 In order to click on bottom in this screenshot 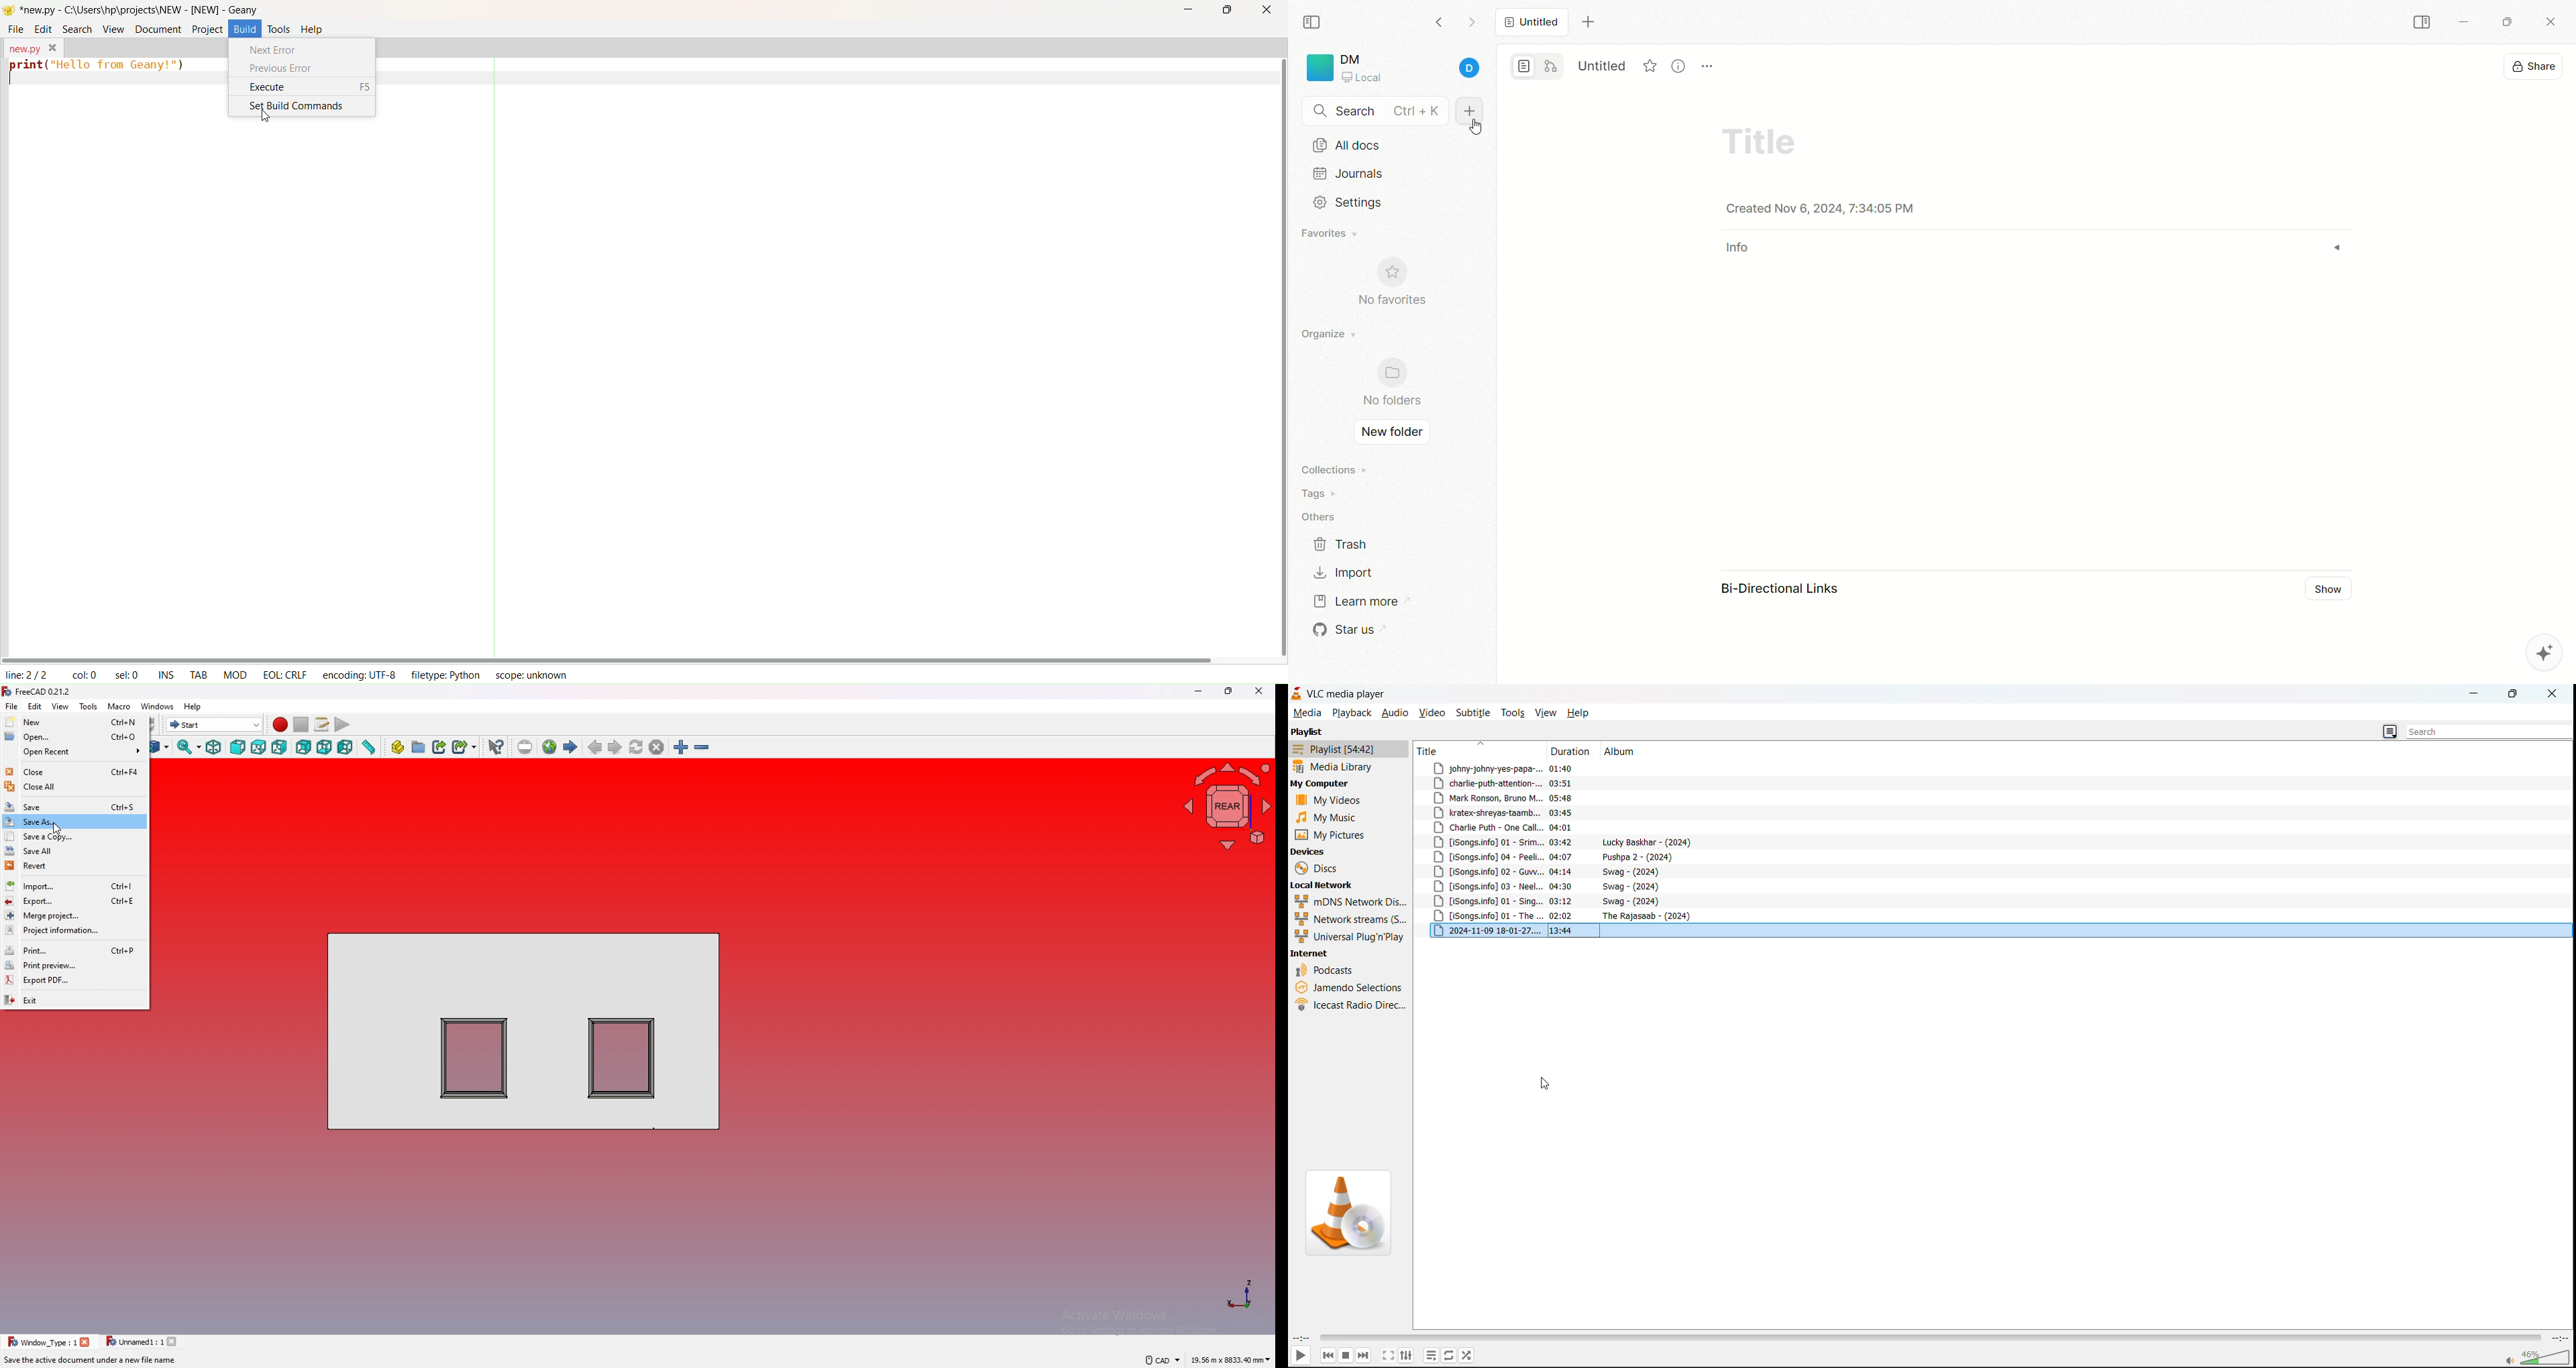, I will do `click(326, 747)`.